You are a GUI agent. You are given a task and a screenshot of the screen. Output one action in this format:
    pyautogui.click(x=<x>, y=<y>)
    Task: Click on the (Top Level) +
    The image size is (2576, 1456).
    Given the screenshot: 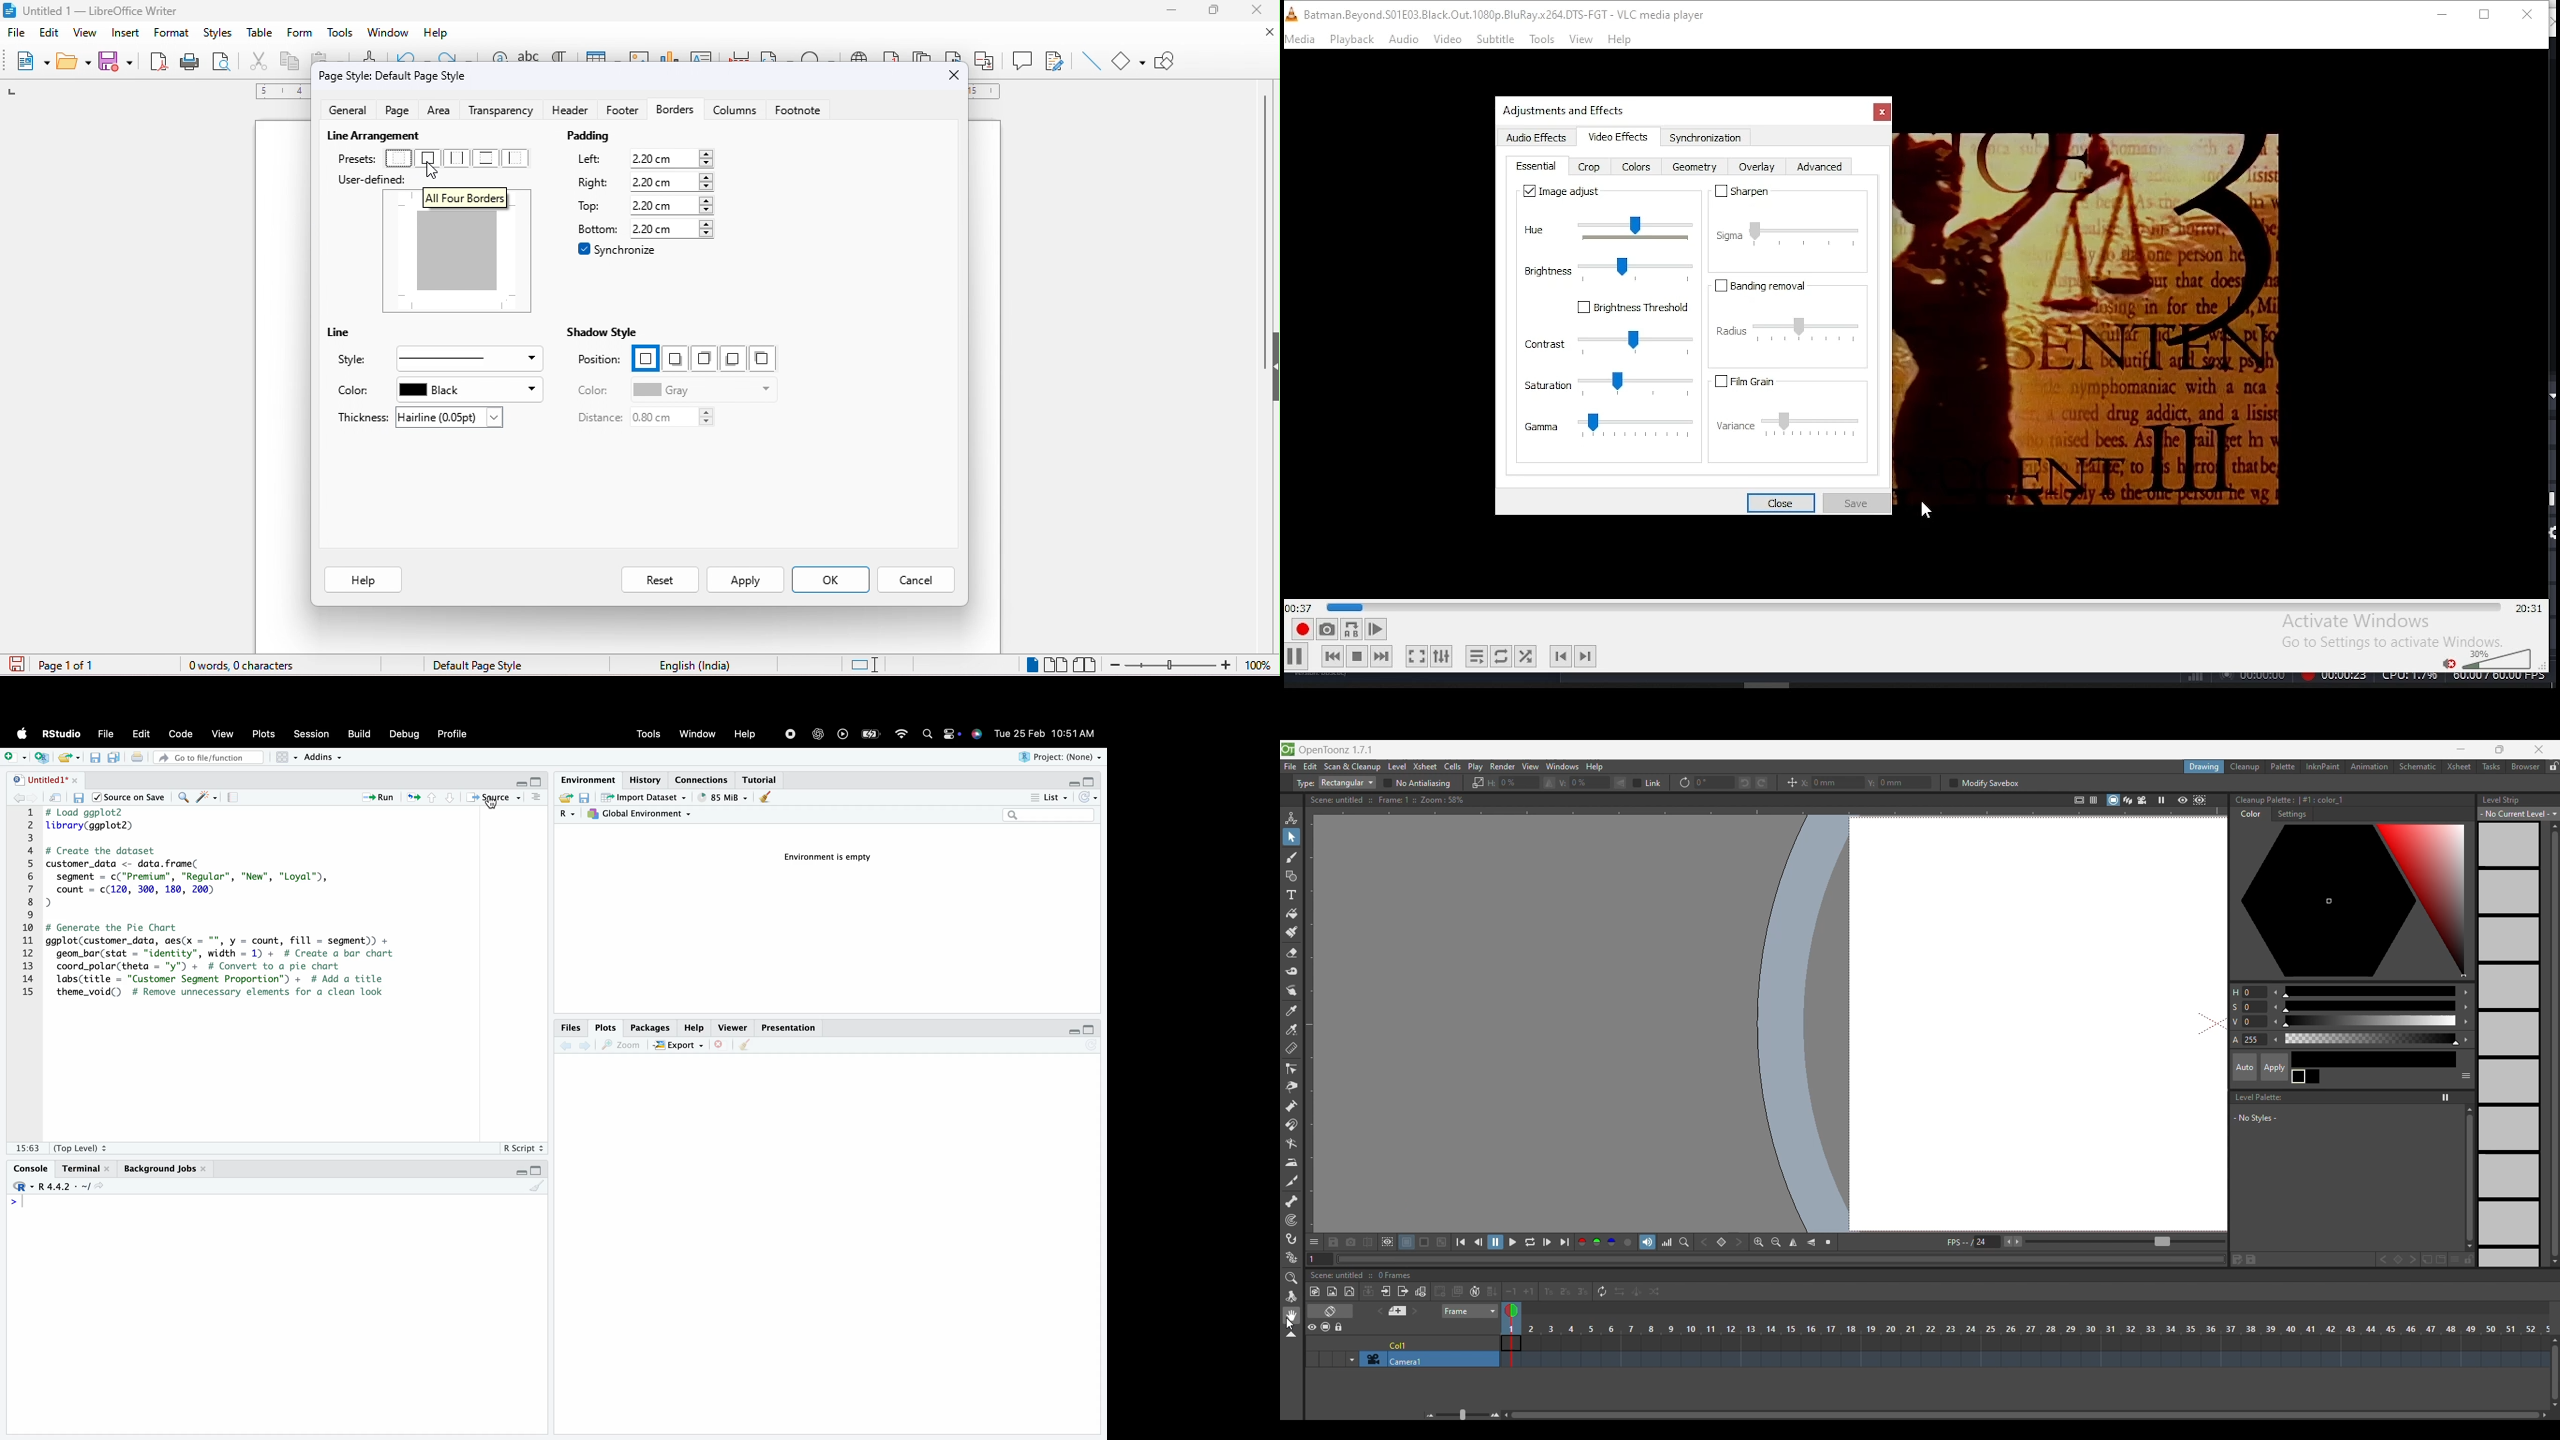 What is the action you would take?
    pyautogui.click(x=80, y=1147)
    